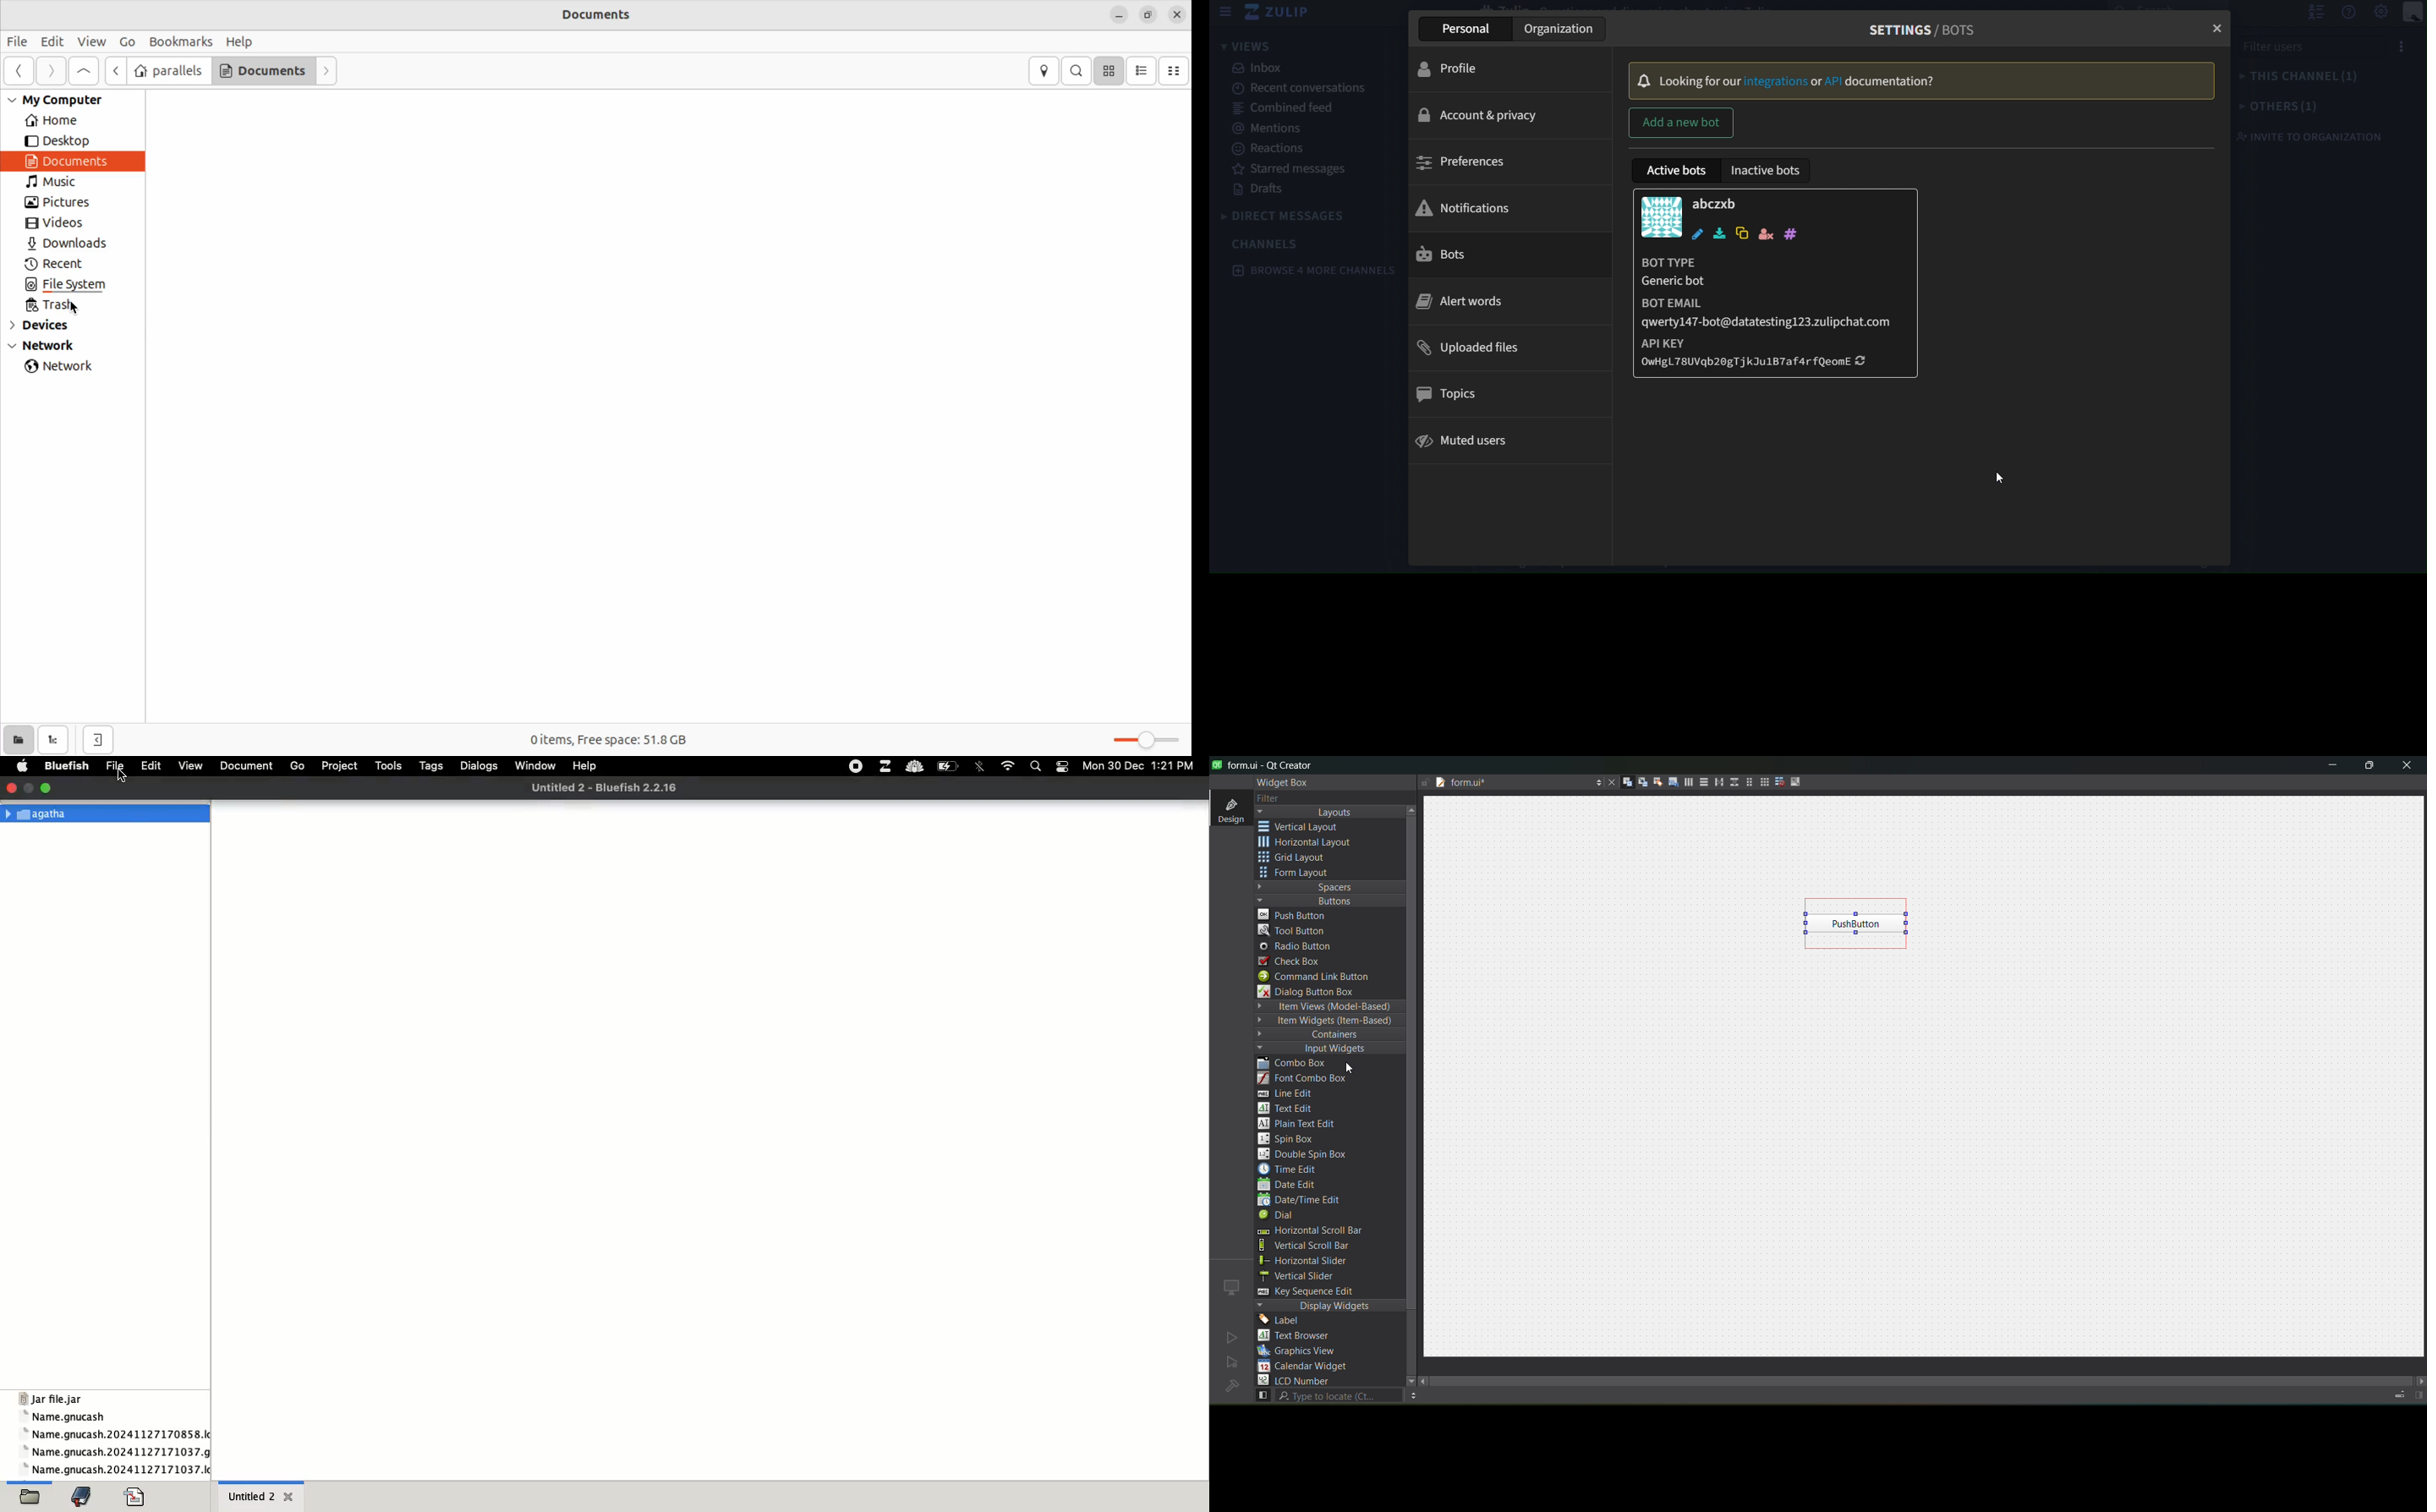 This screenshot has width=2436, height=1512. I want to click on name gnucash, so click(117, 1452).